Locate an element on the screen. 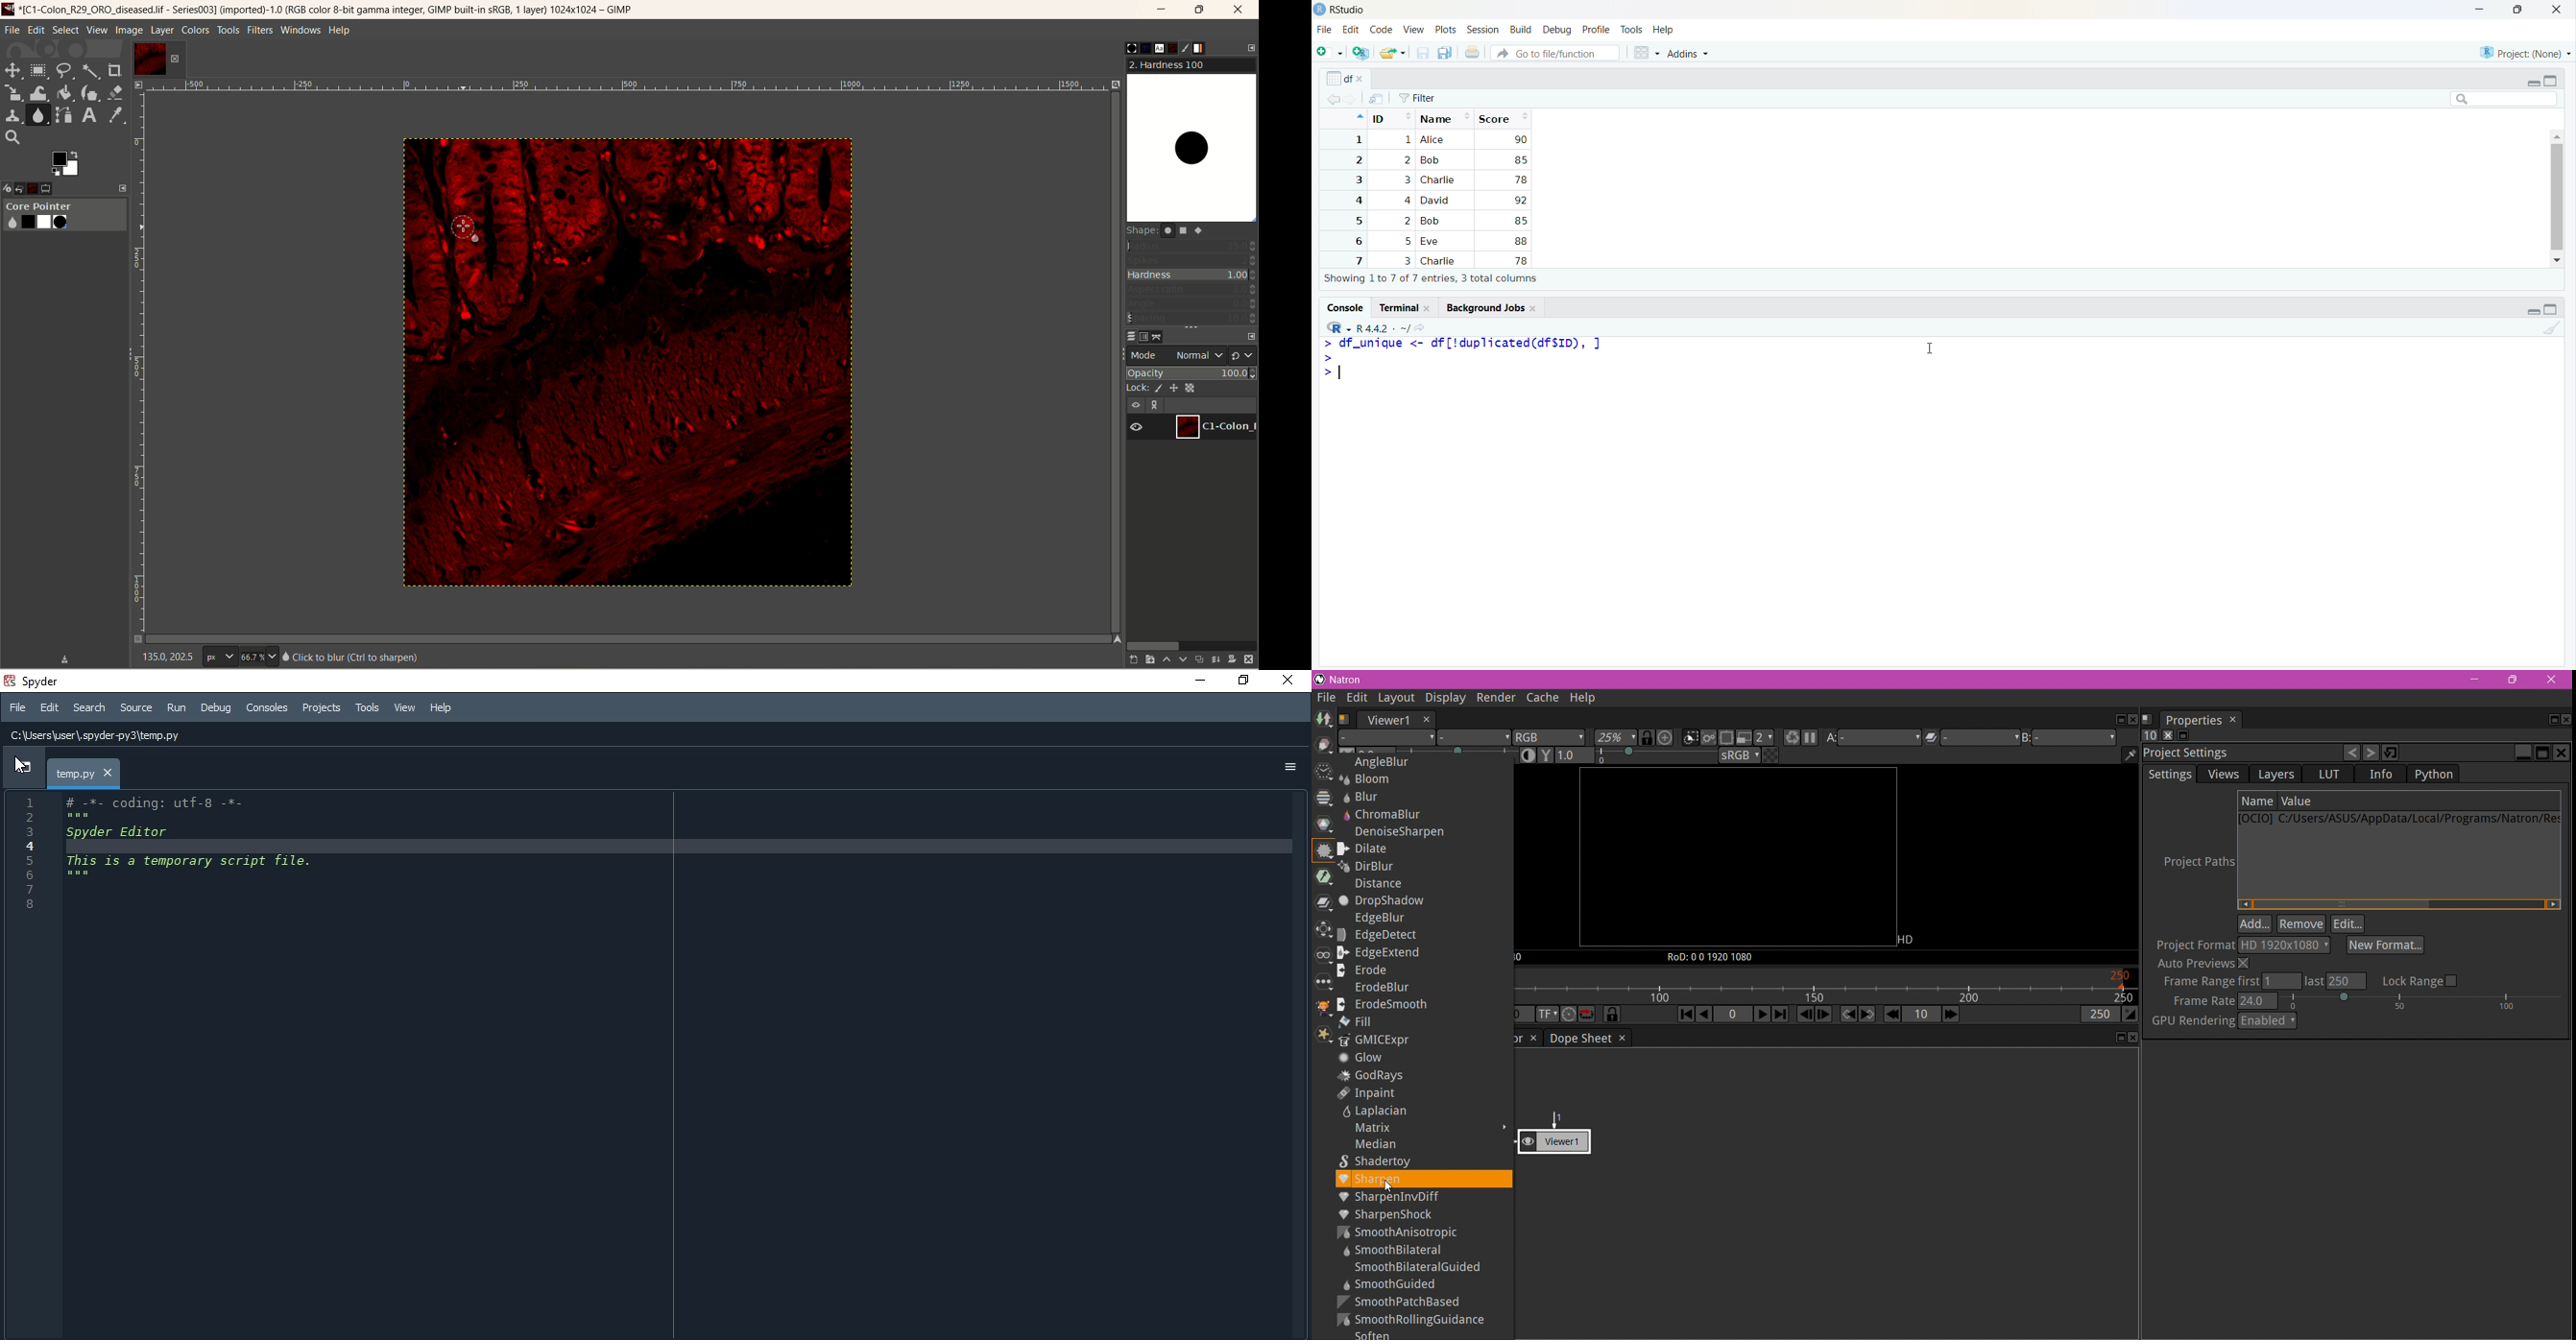 Image resolution: width=2576 pixels, height=1344 pixels. Profile is located at coordinates (1596, 30).